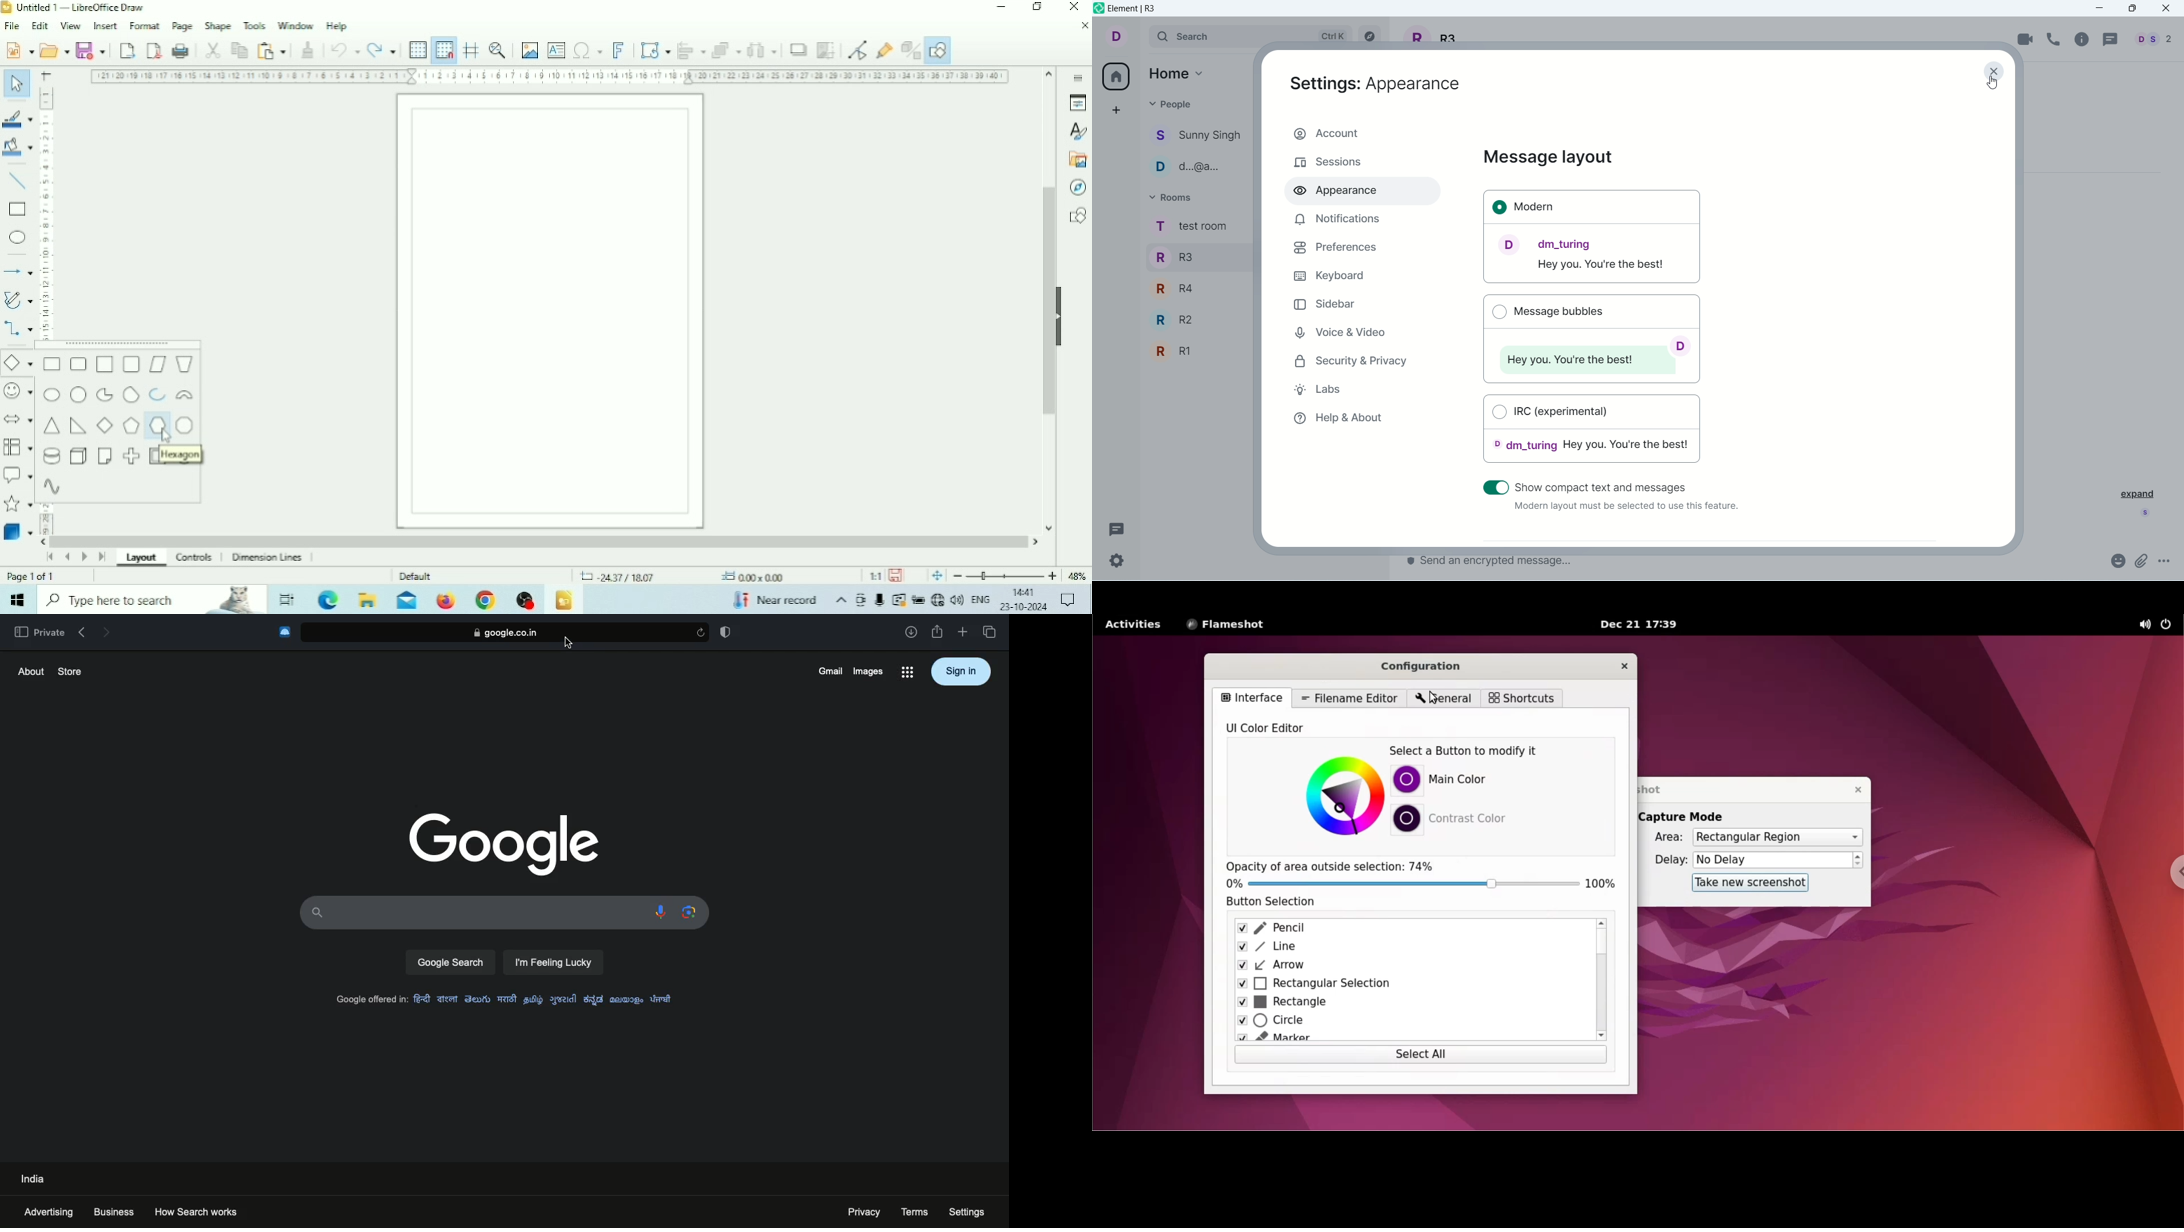 Image resolution: width=2184 pixels, height=1232 pixels. Describe the element at coordinates (858, 50) in the screenshot. I see `Toggle point edit mode` at that location.